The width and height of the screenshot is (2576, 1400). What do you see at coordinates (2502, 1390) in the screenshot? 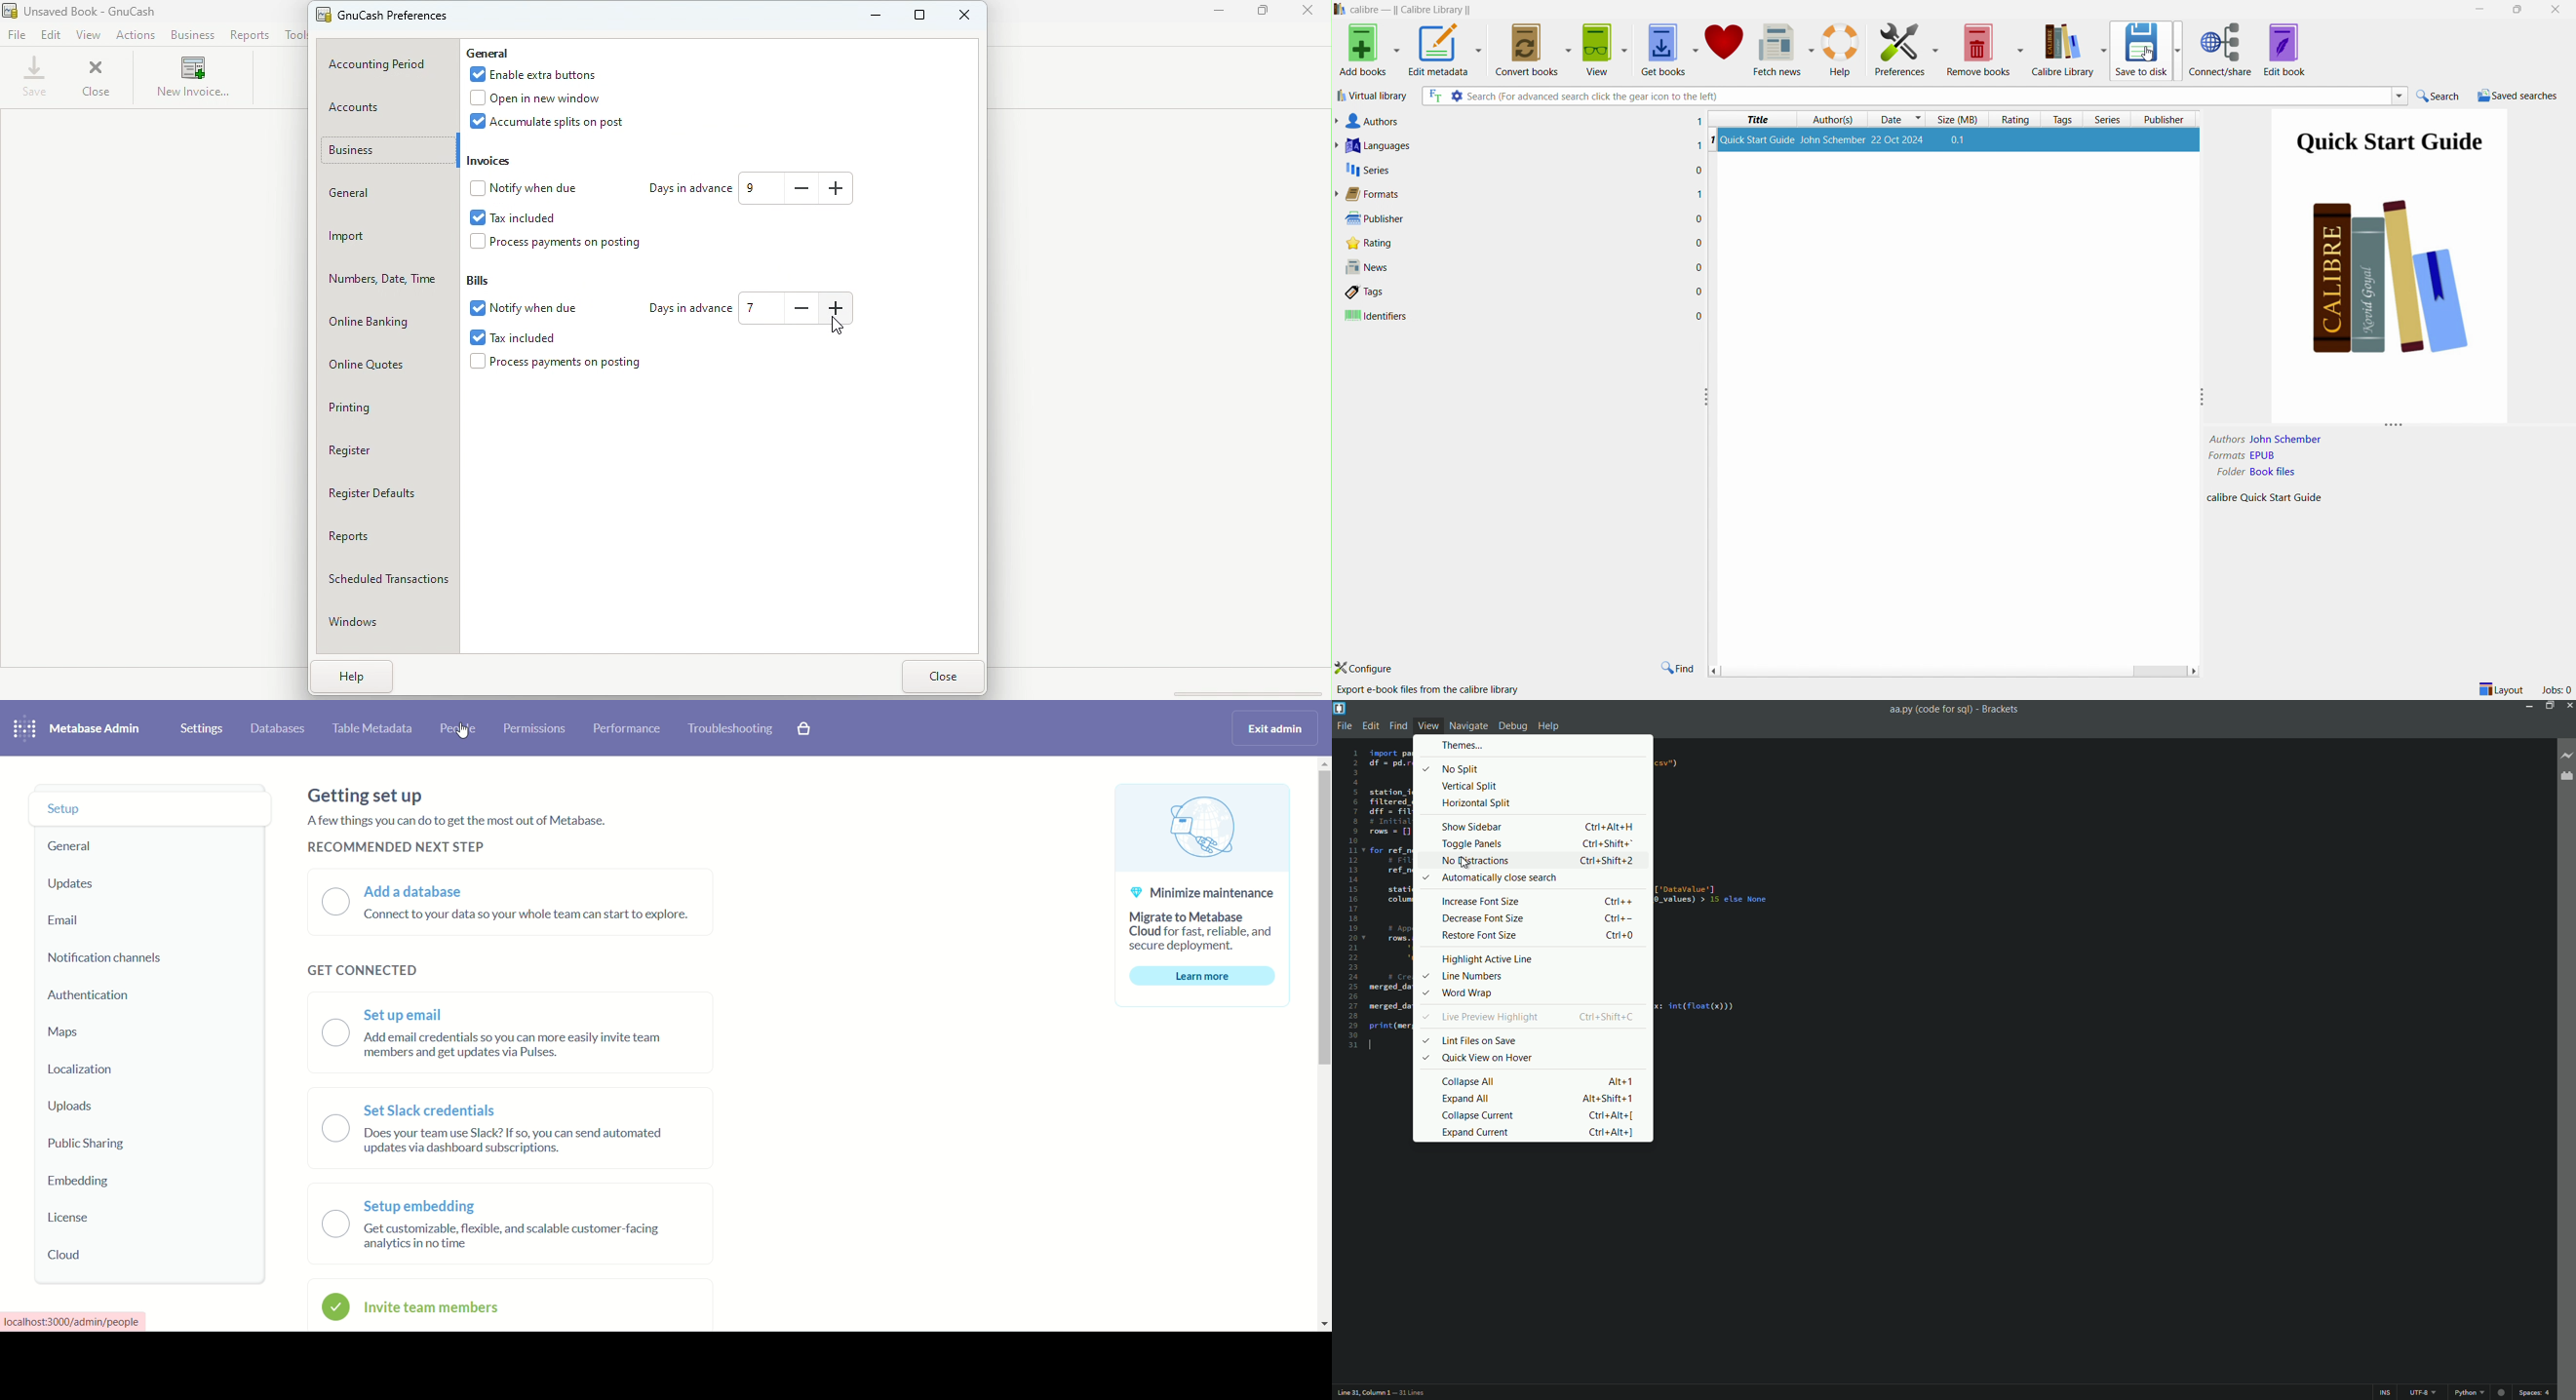
I see `Unsaved changes Indicator` at bounding box center [2502, 1390].